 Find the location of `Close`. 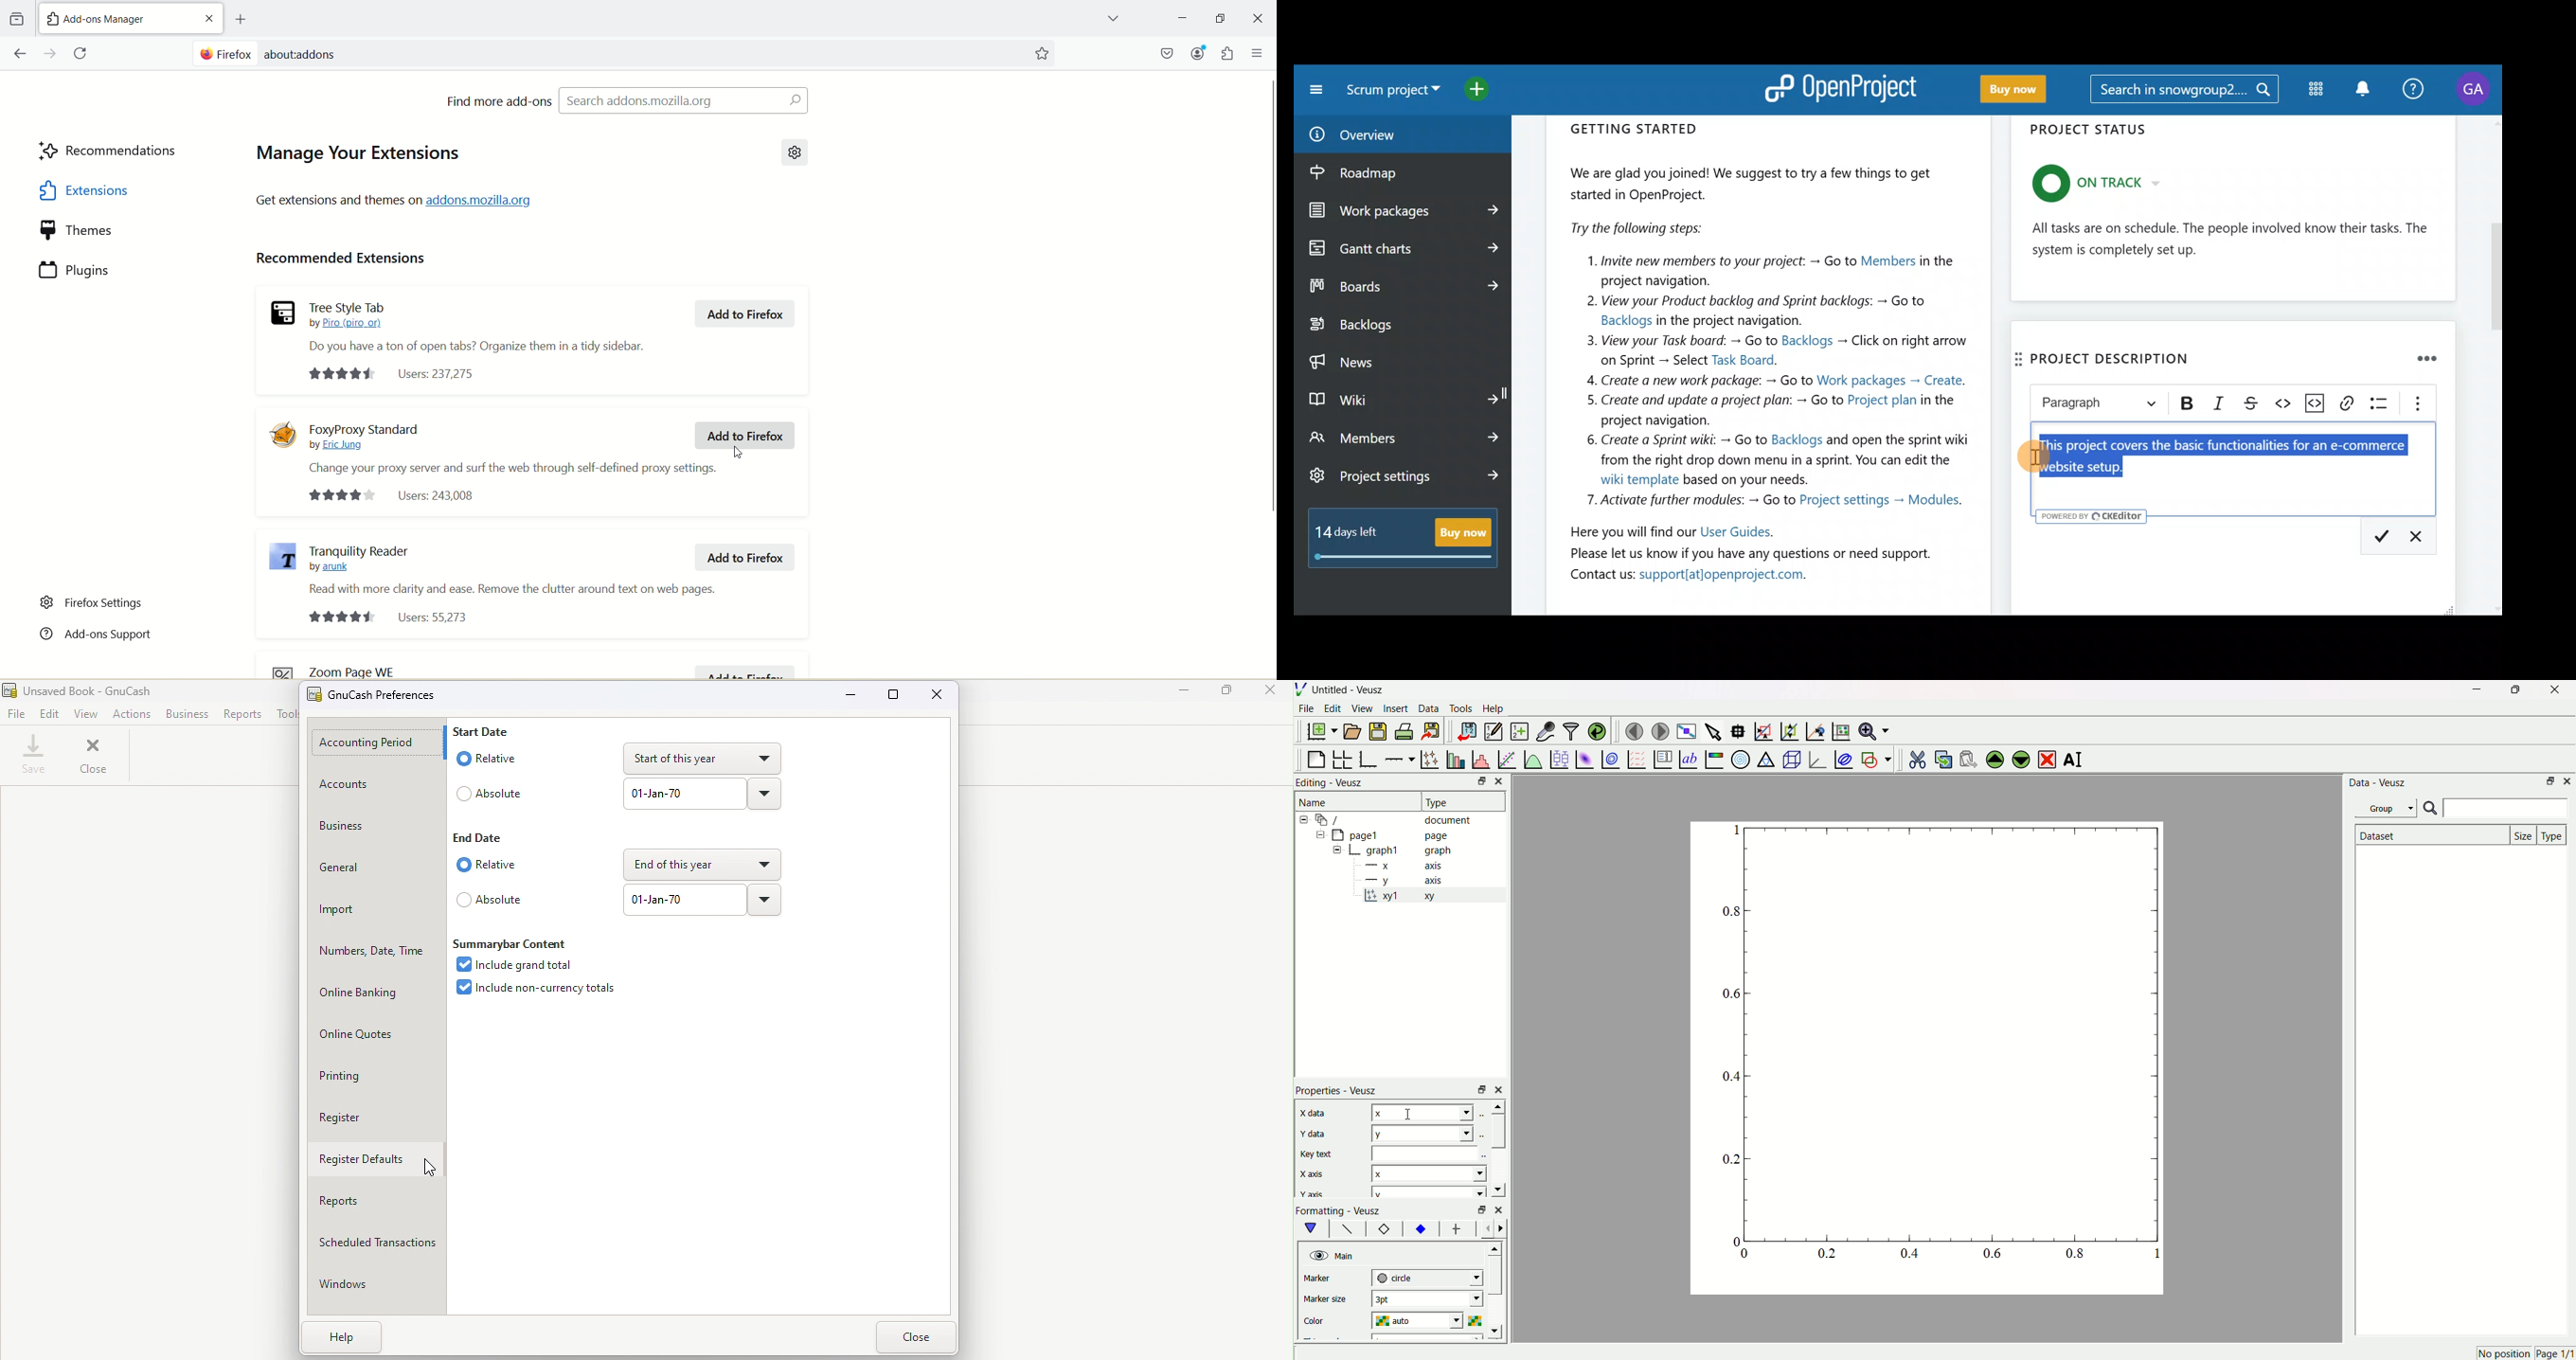

Close is located at coordinates (89, 758).